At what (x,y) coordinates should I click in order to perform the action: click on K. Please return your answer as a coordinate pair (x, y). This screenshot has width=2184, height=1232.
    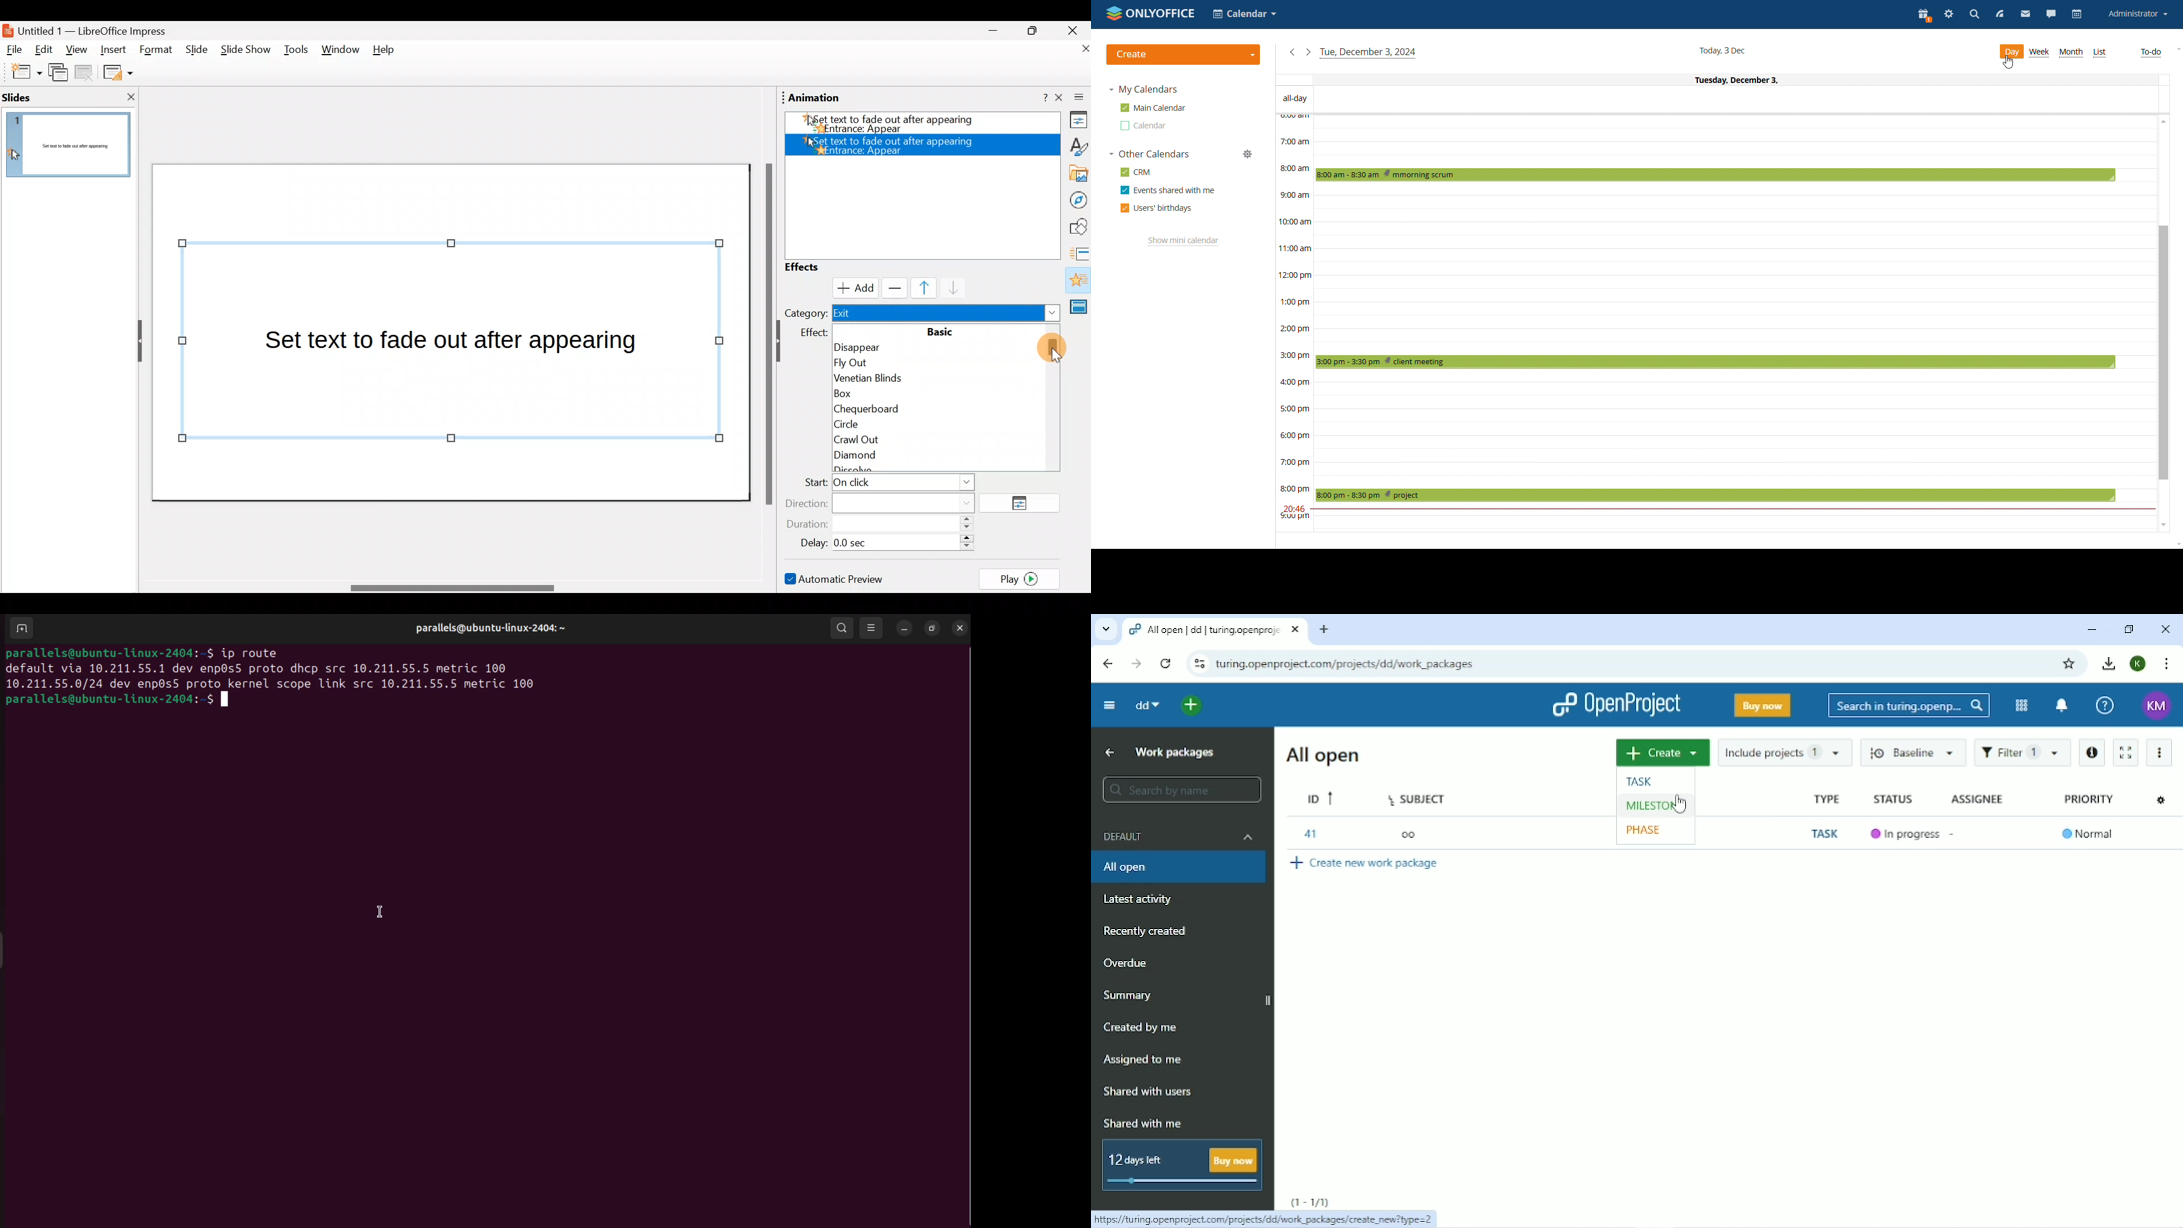
    Looking at the image, I should click on (2139, 664).